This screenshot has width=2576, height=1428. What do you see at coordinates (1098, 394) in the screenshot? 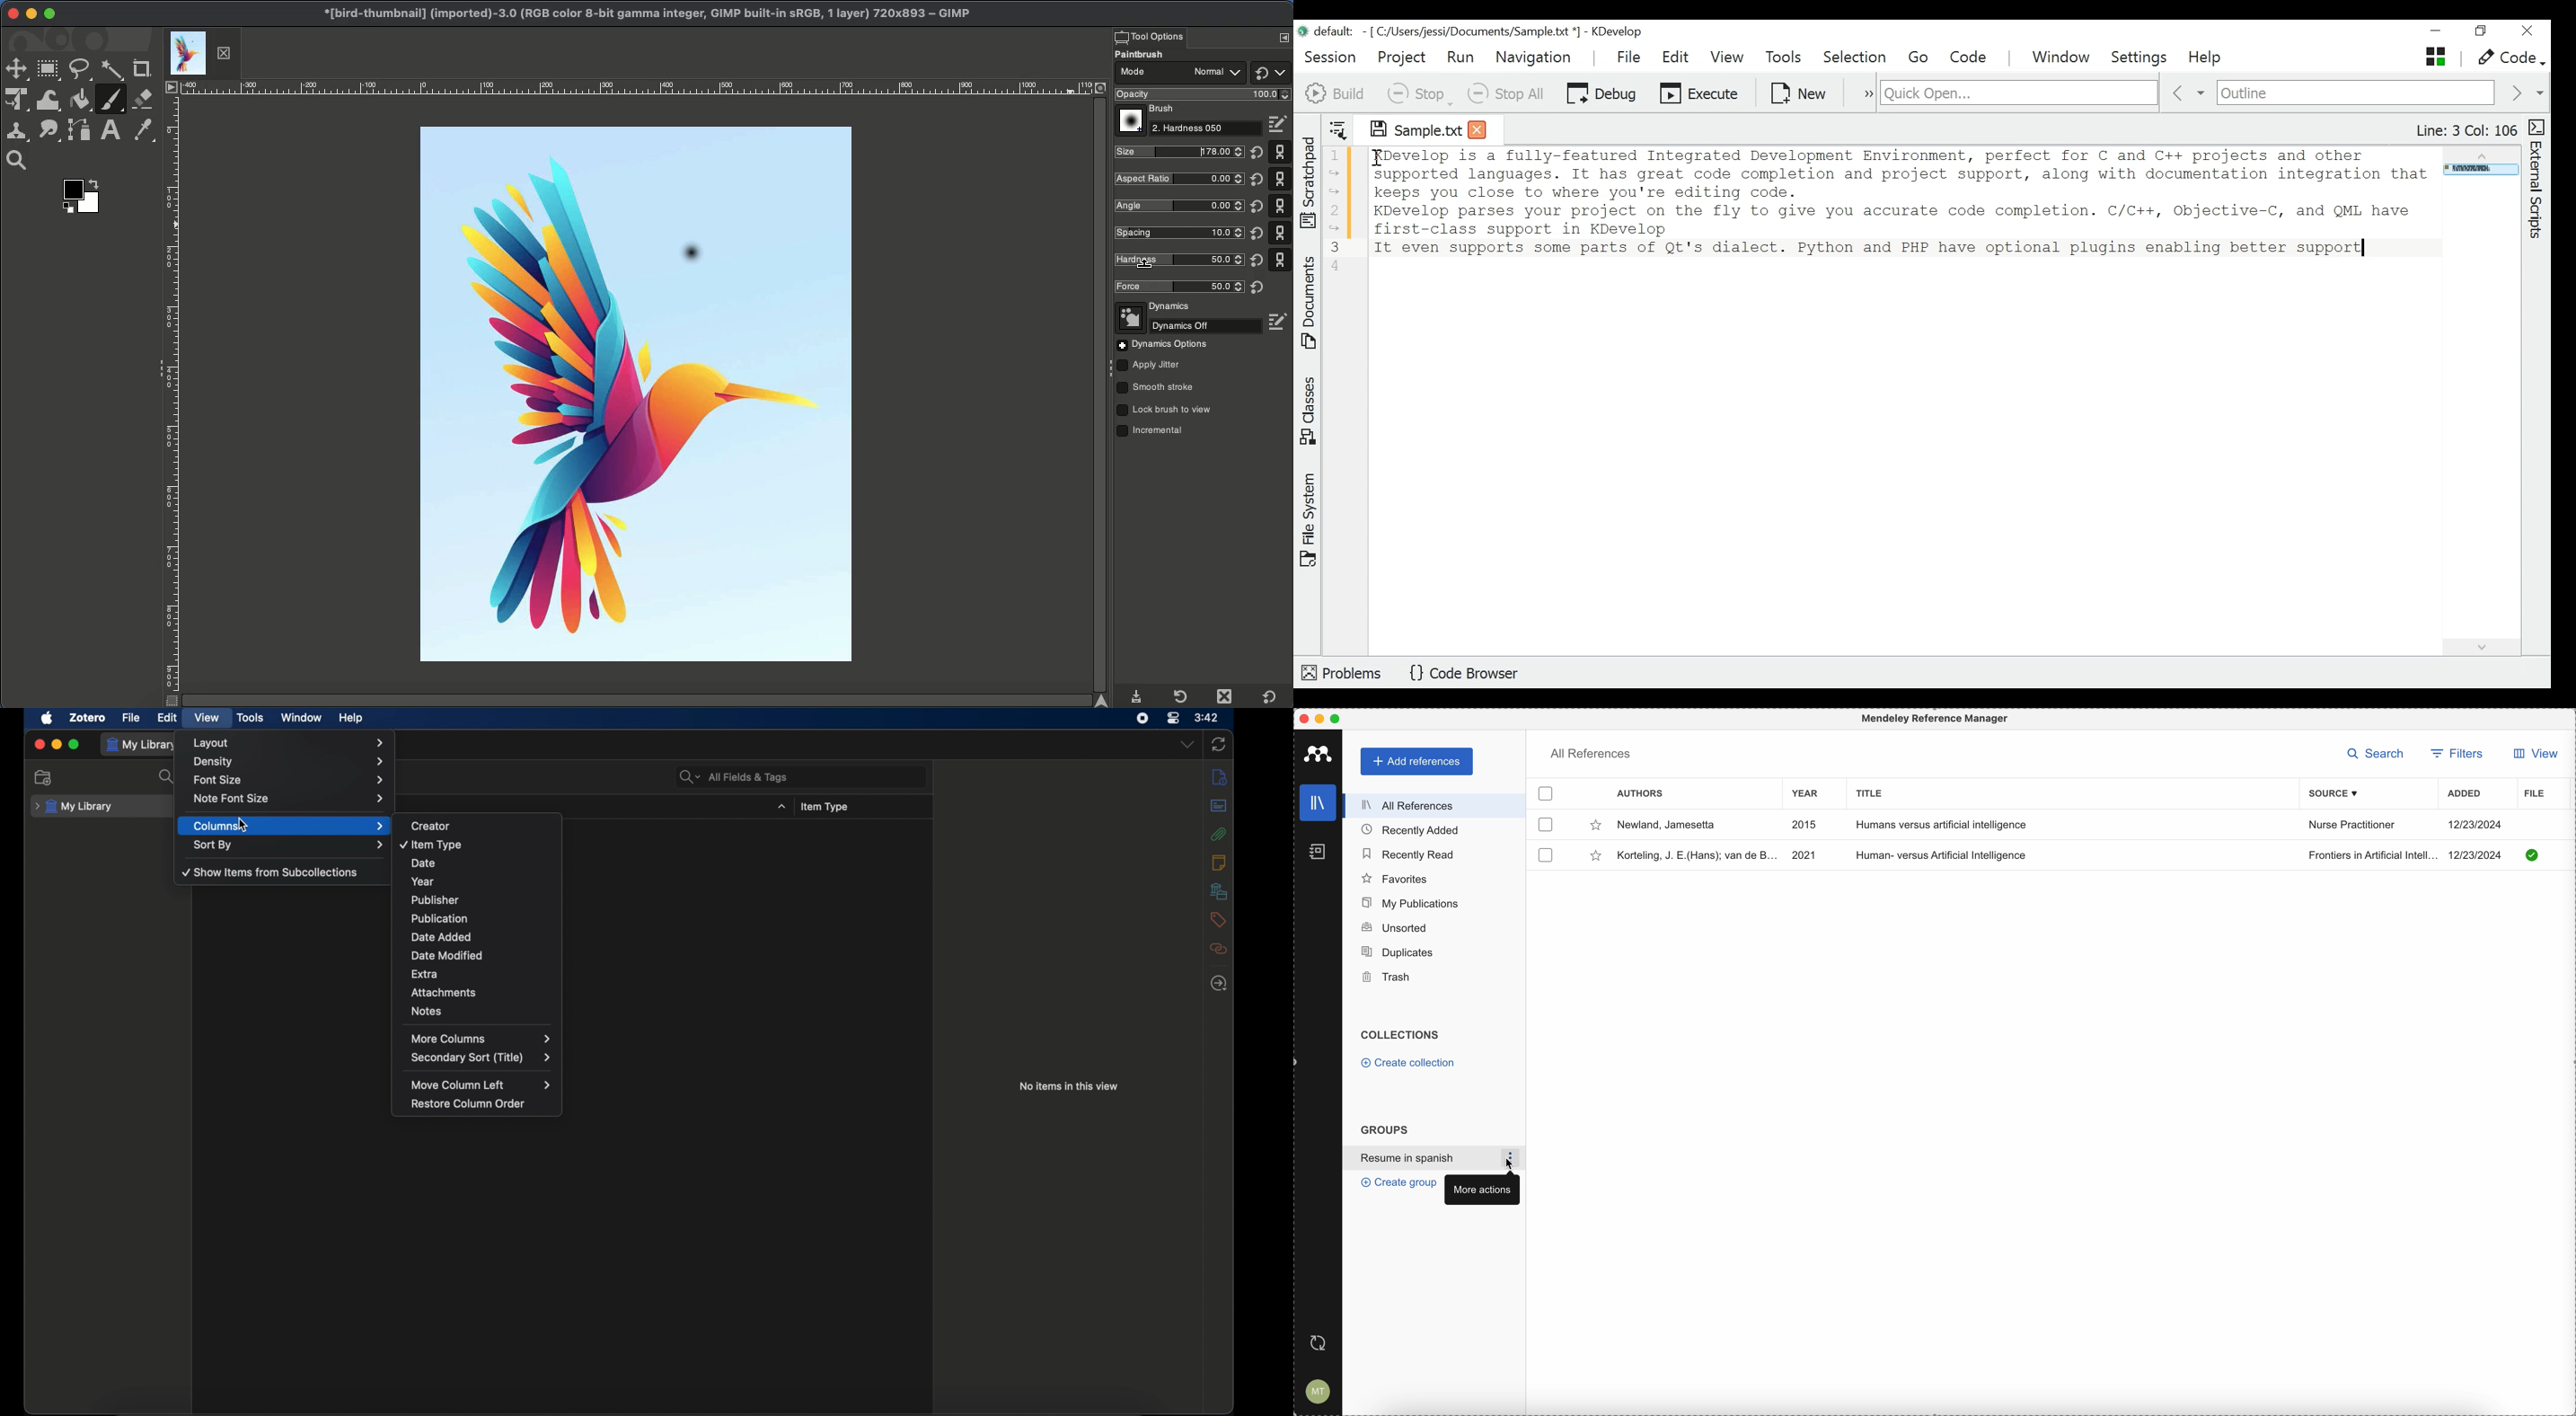
I see `Scroll` at bounding box center [1098, 394].